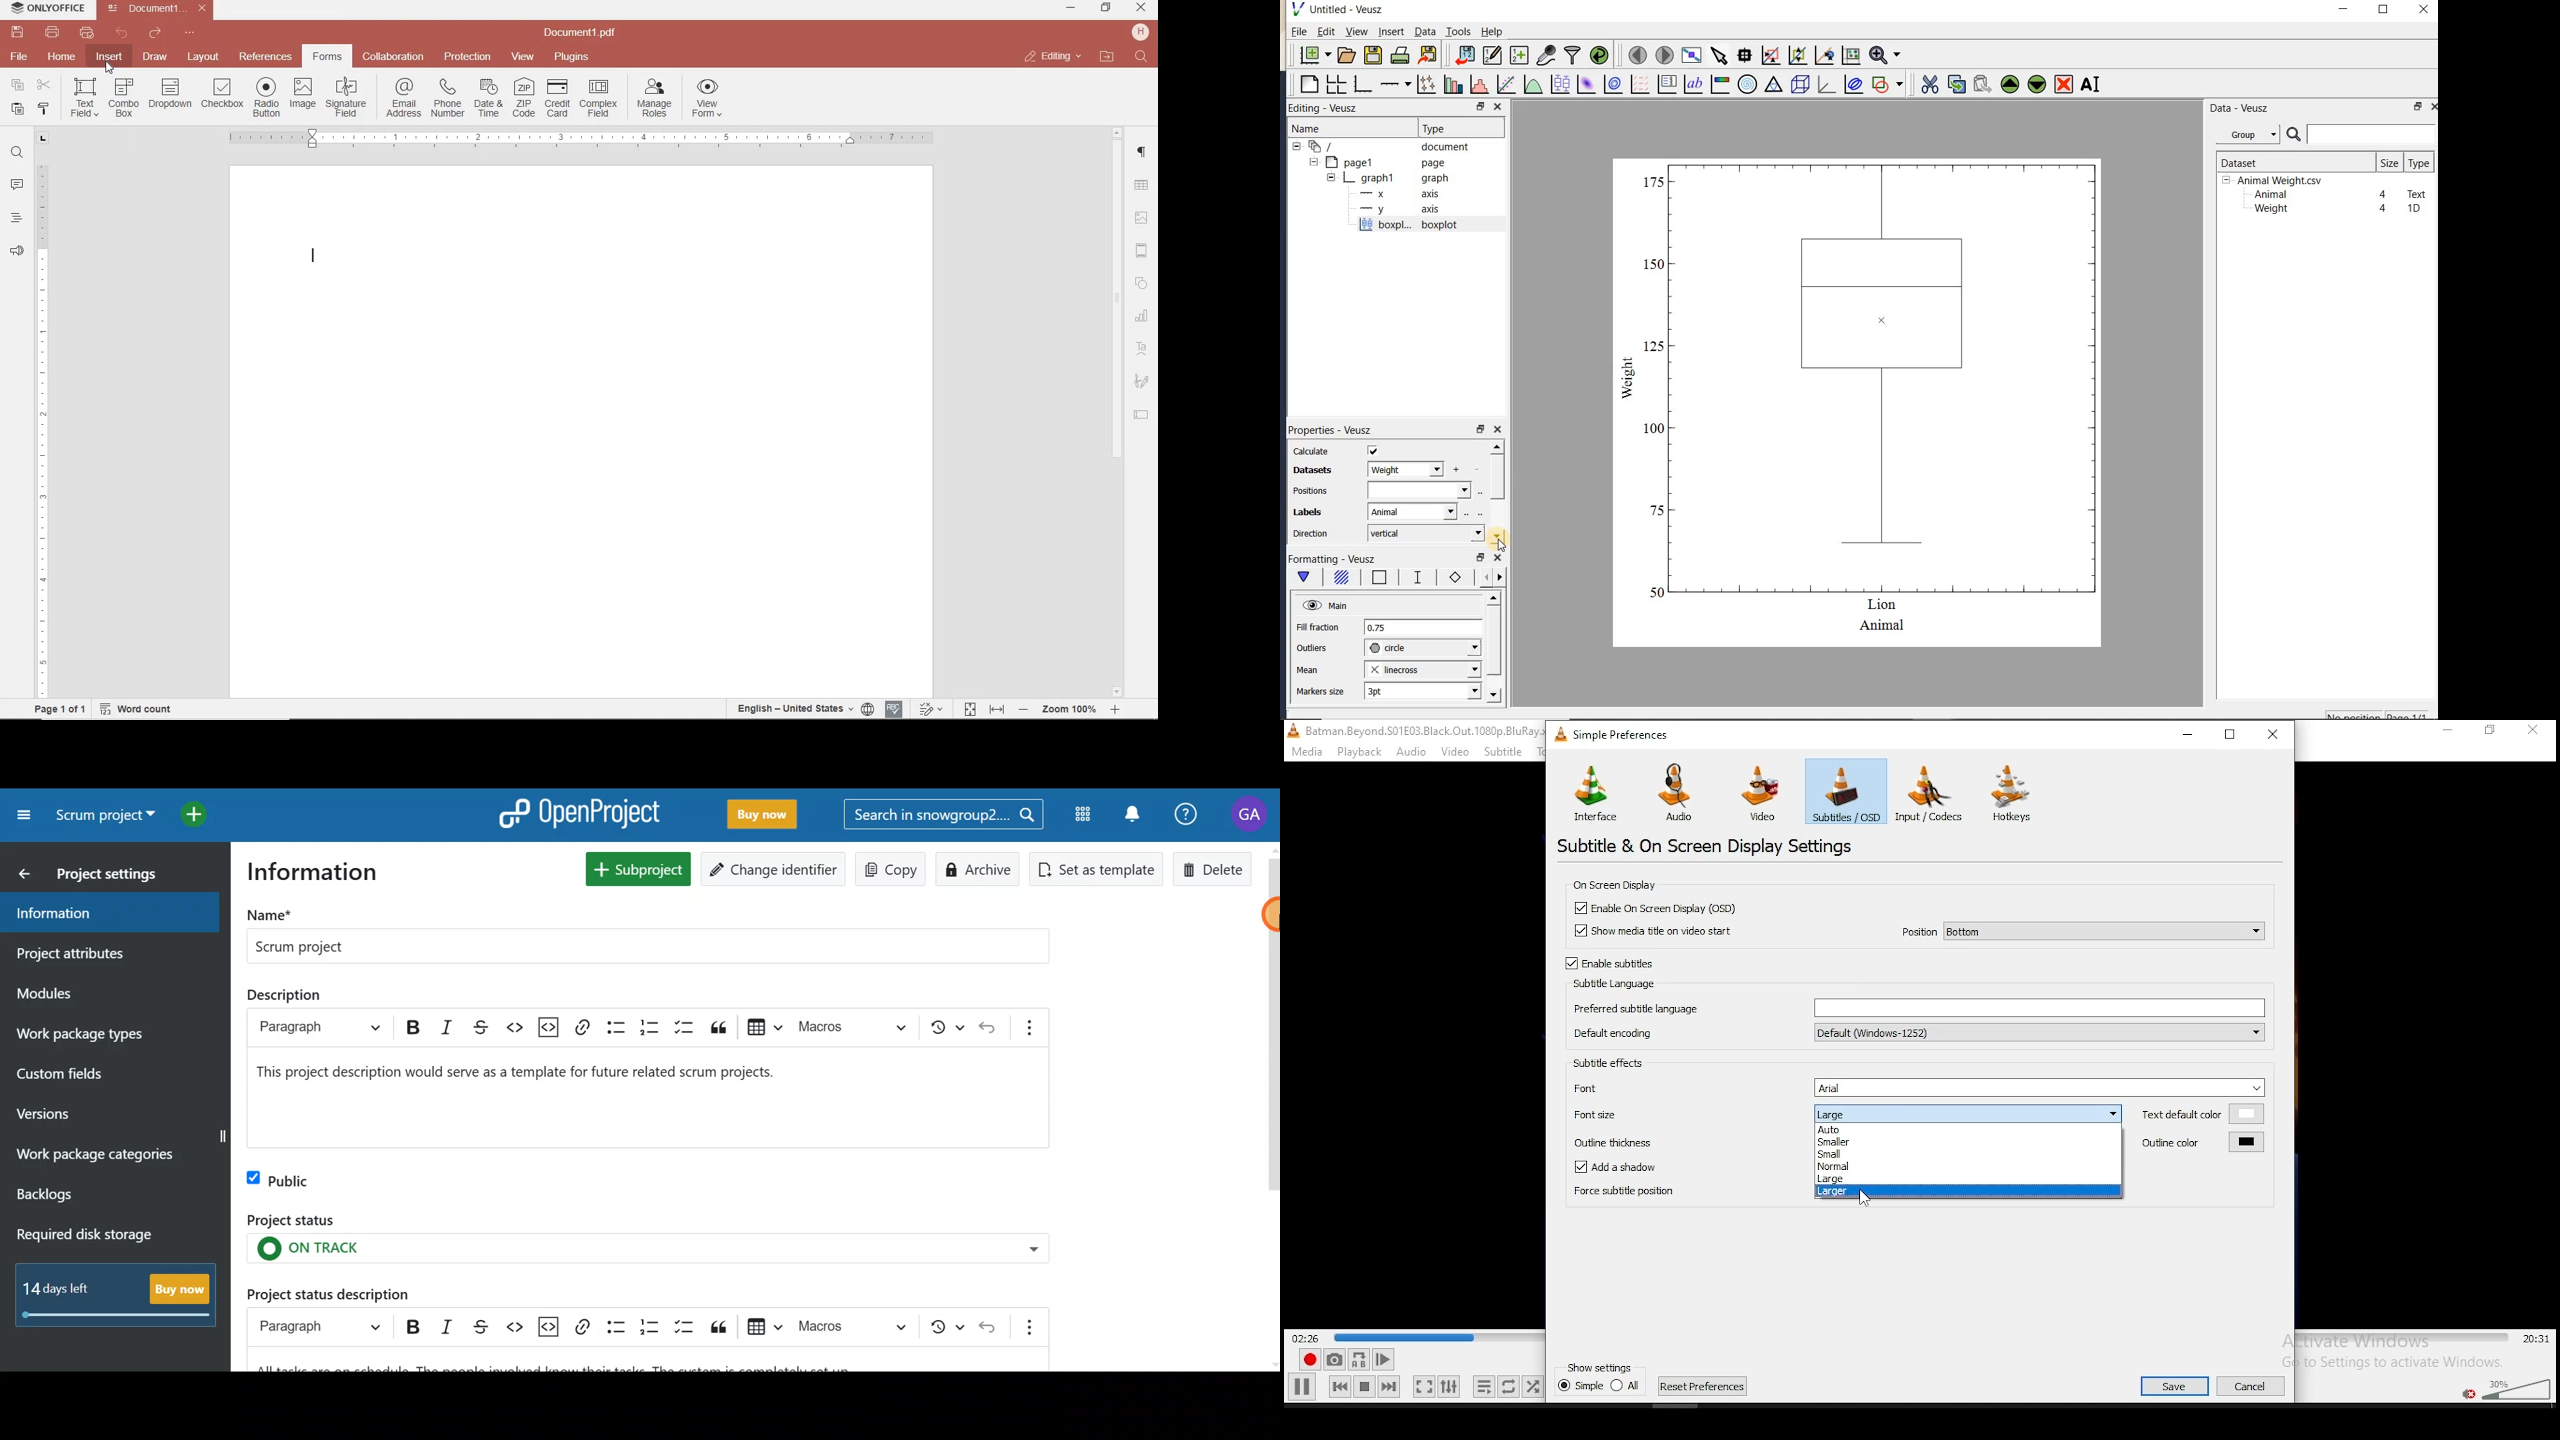 This screenshot has height=1456, width=2576. What do you see at coordinates (1479, 84) in the screenshot?
I see `histogram of a dataset` at bounding box center [1479, 84].